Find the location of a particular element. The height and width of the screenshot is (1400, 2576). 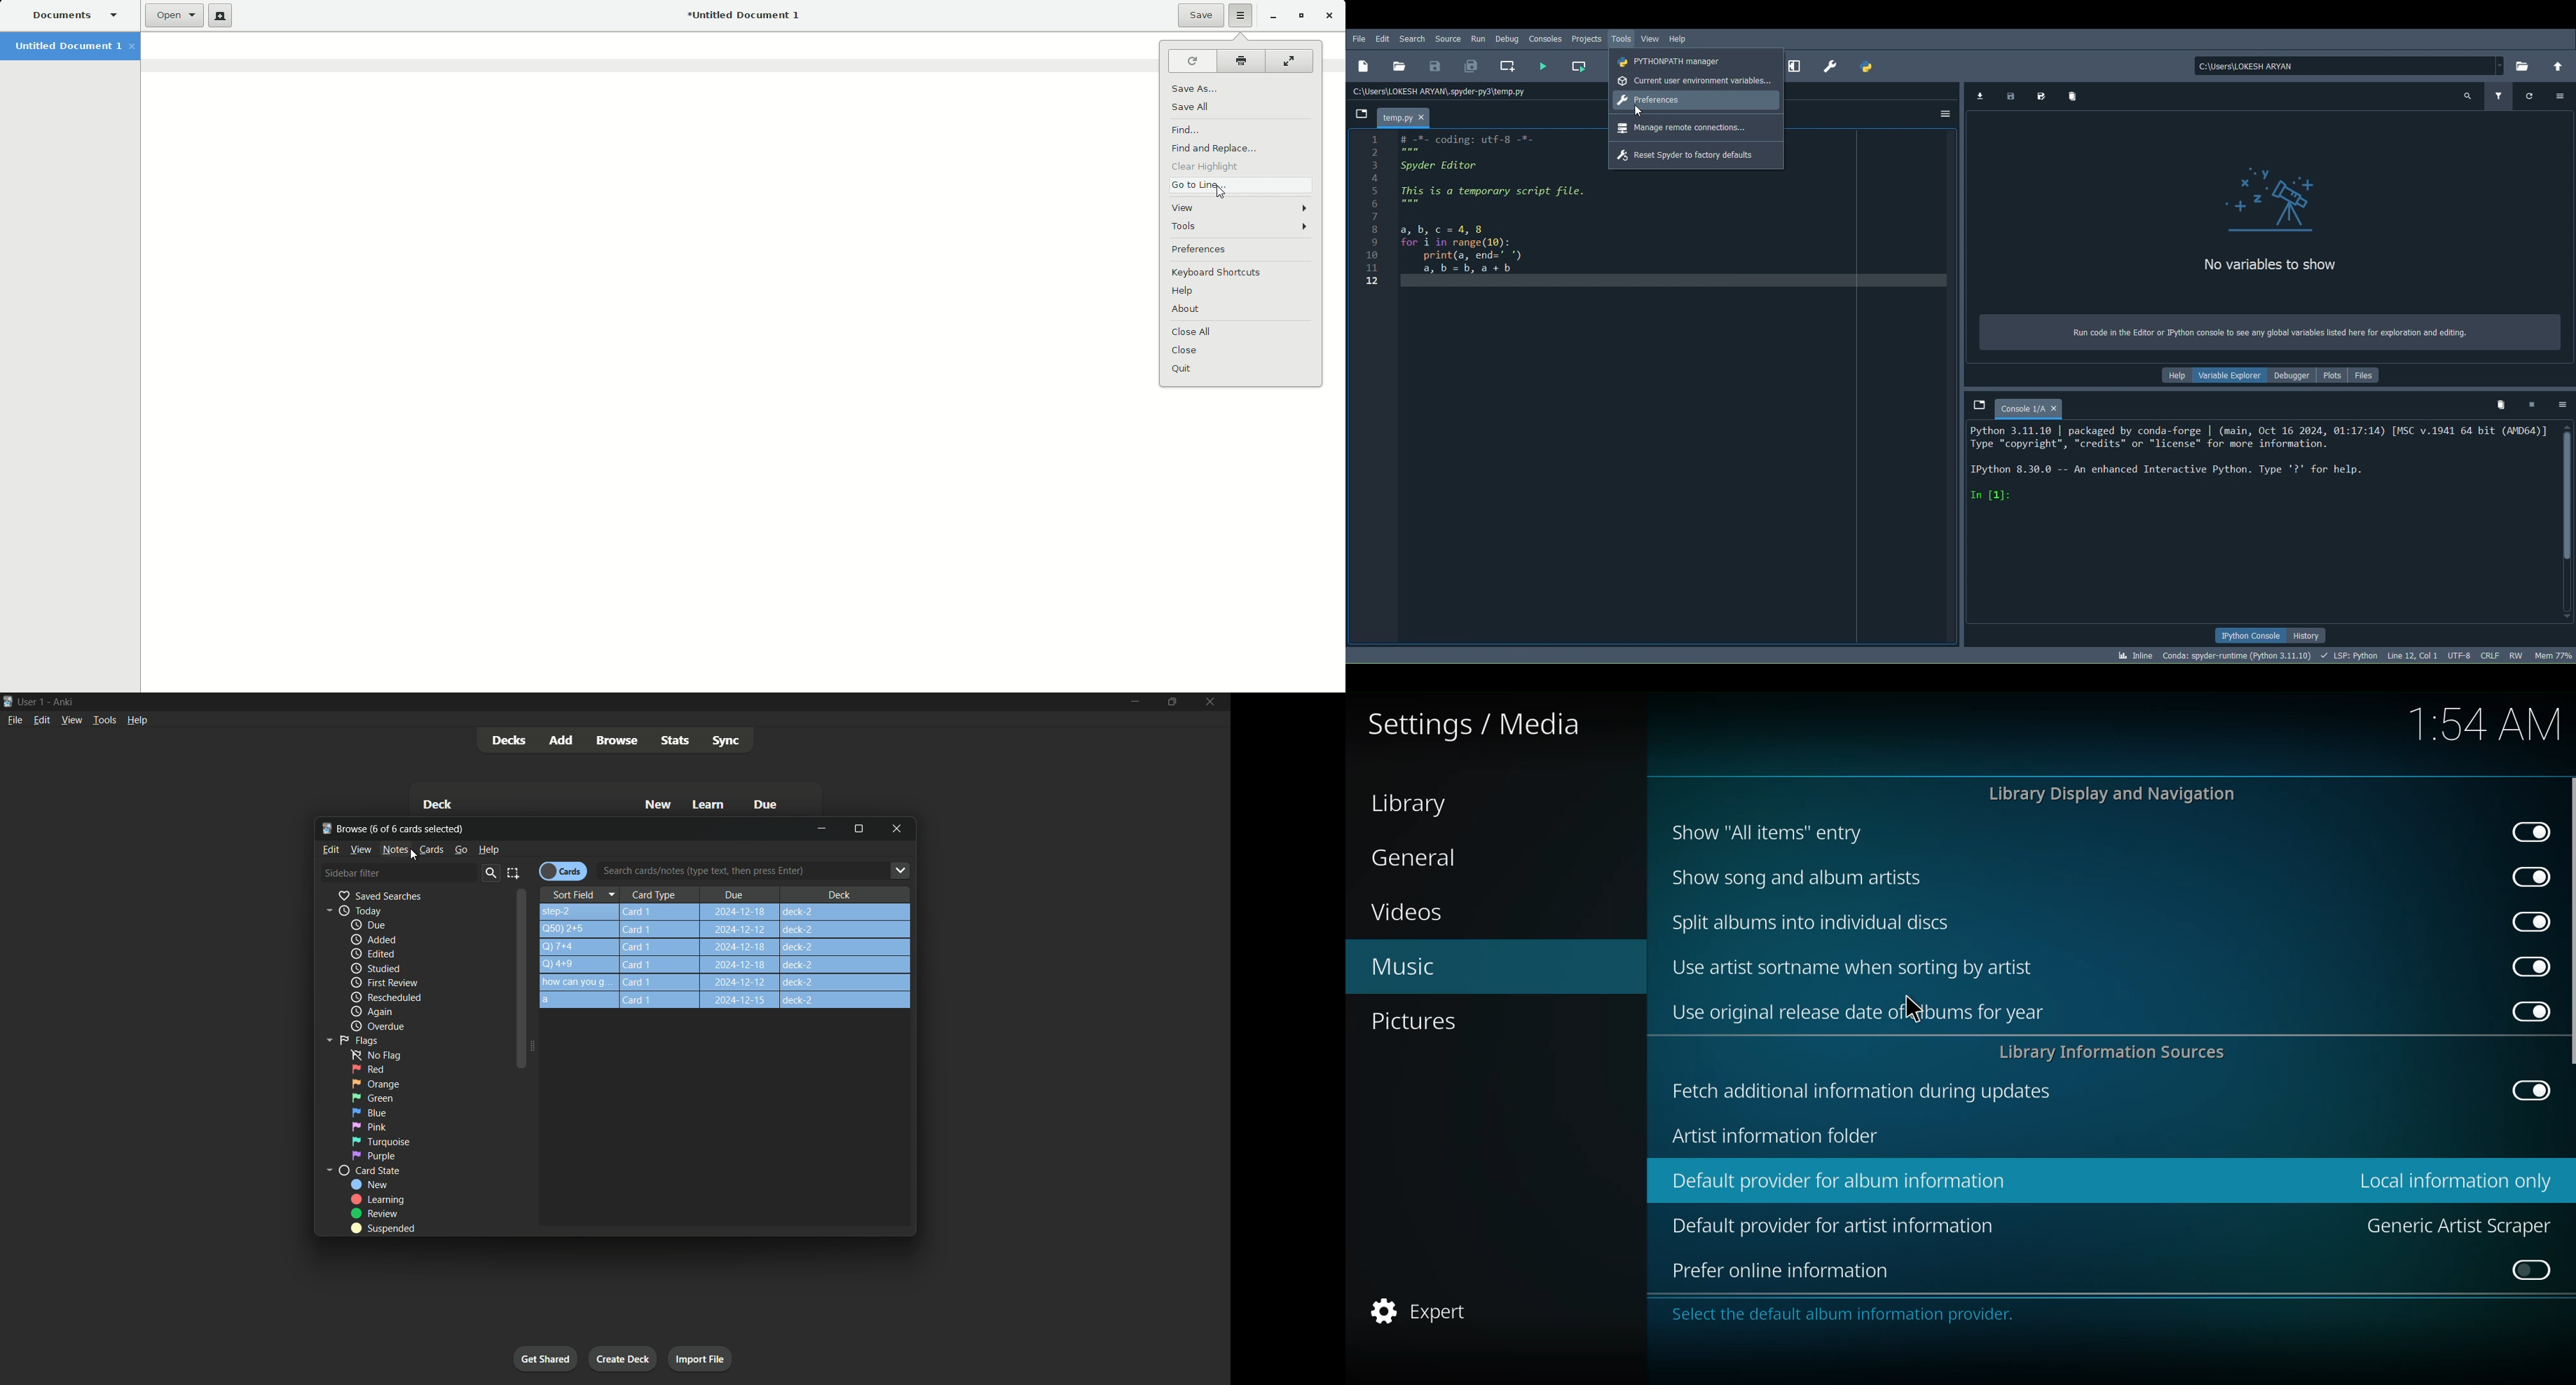

click to enable is located at coordinates (2524, 1272).